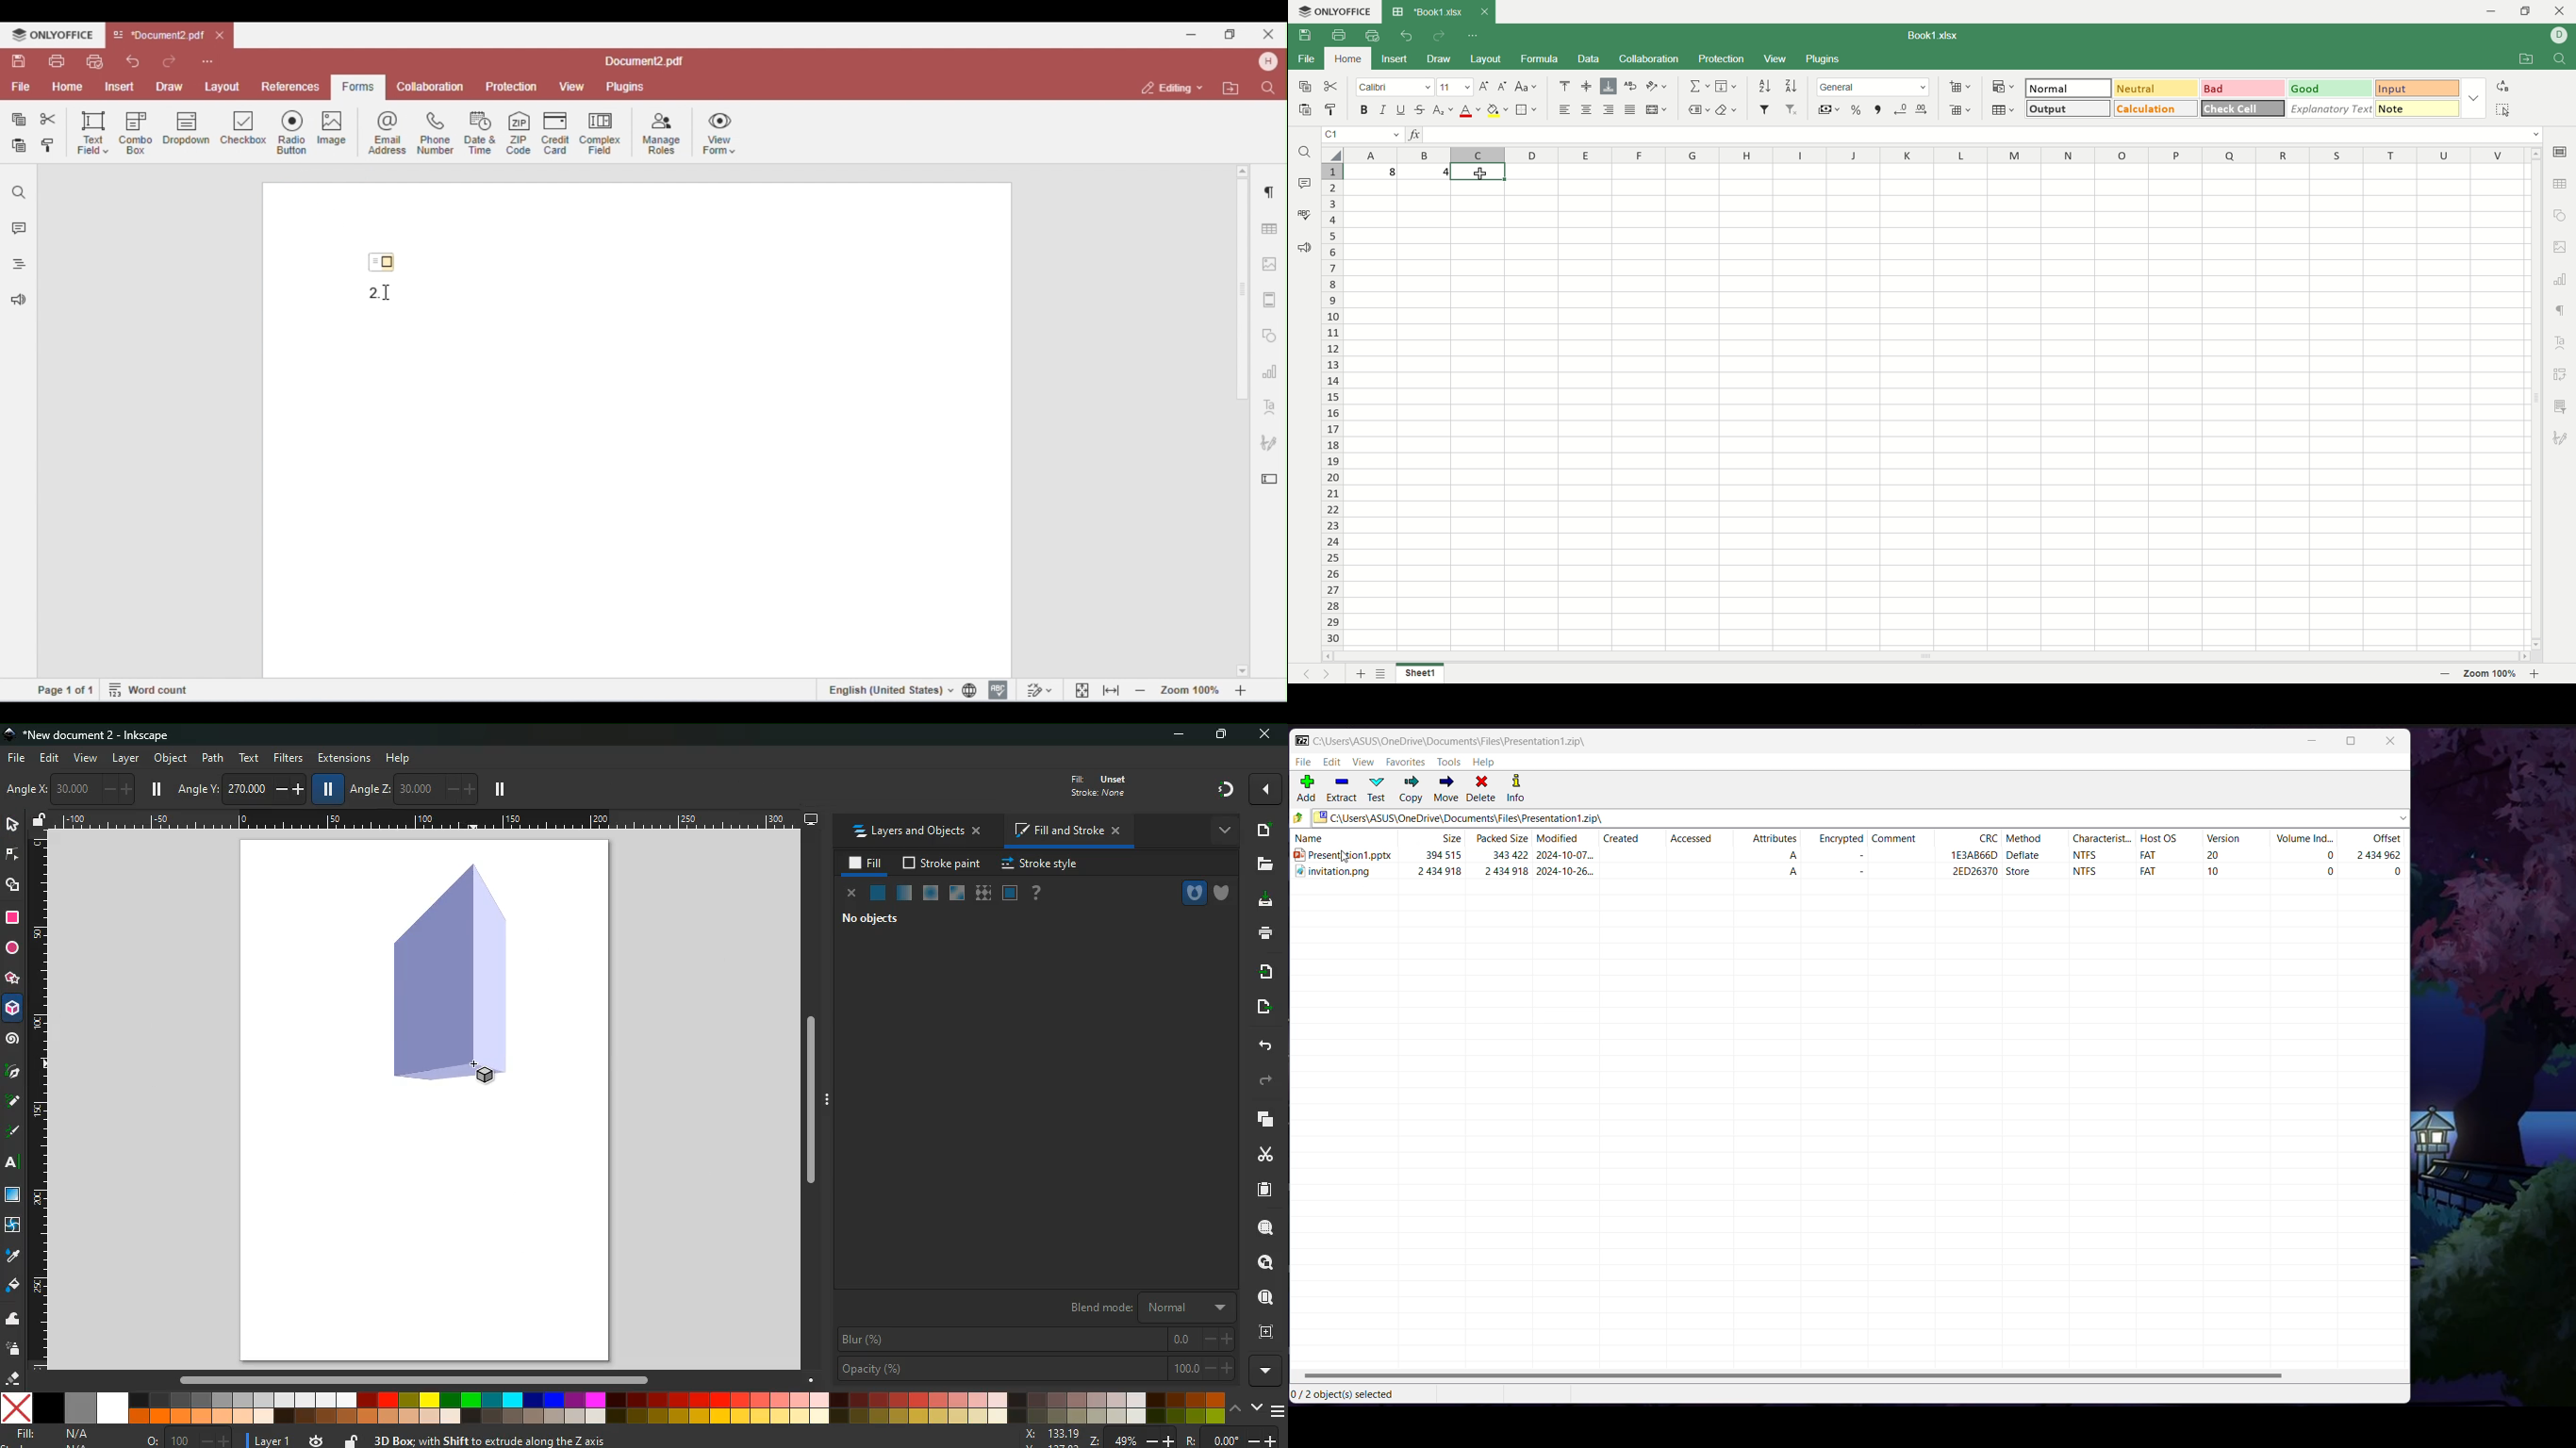  I want to click on NTFS, so click(2086, 874).